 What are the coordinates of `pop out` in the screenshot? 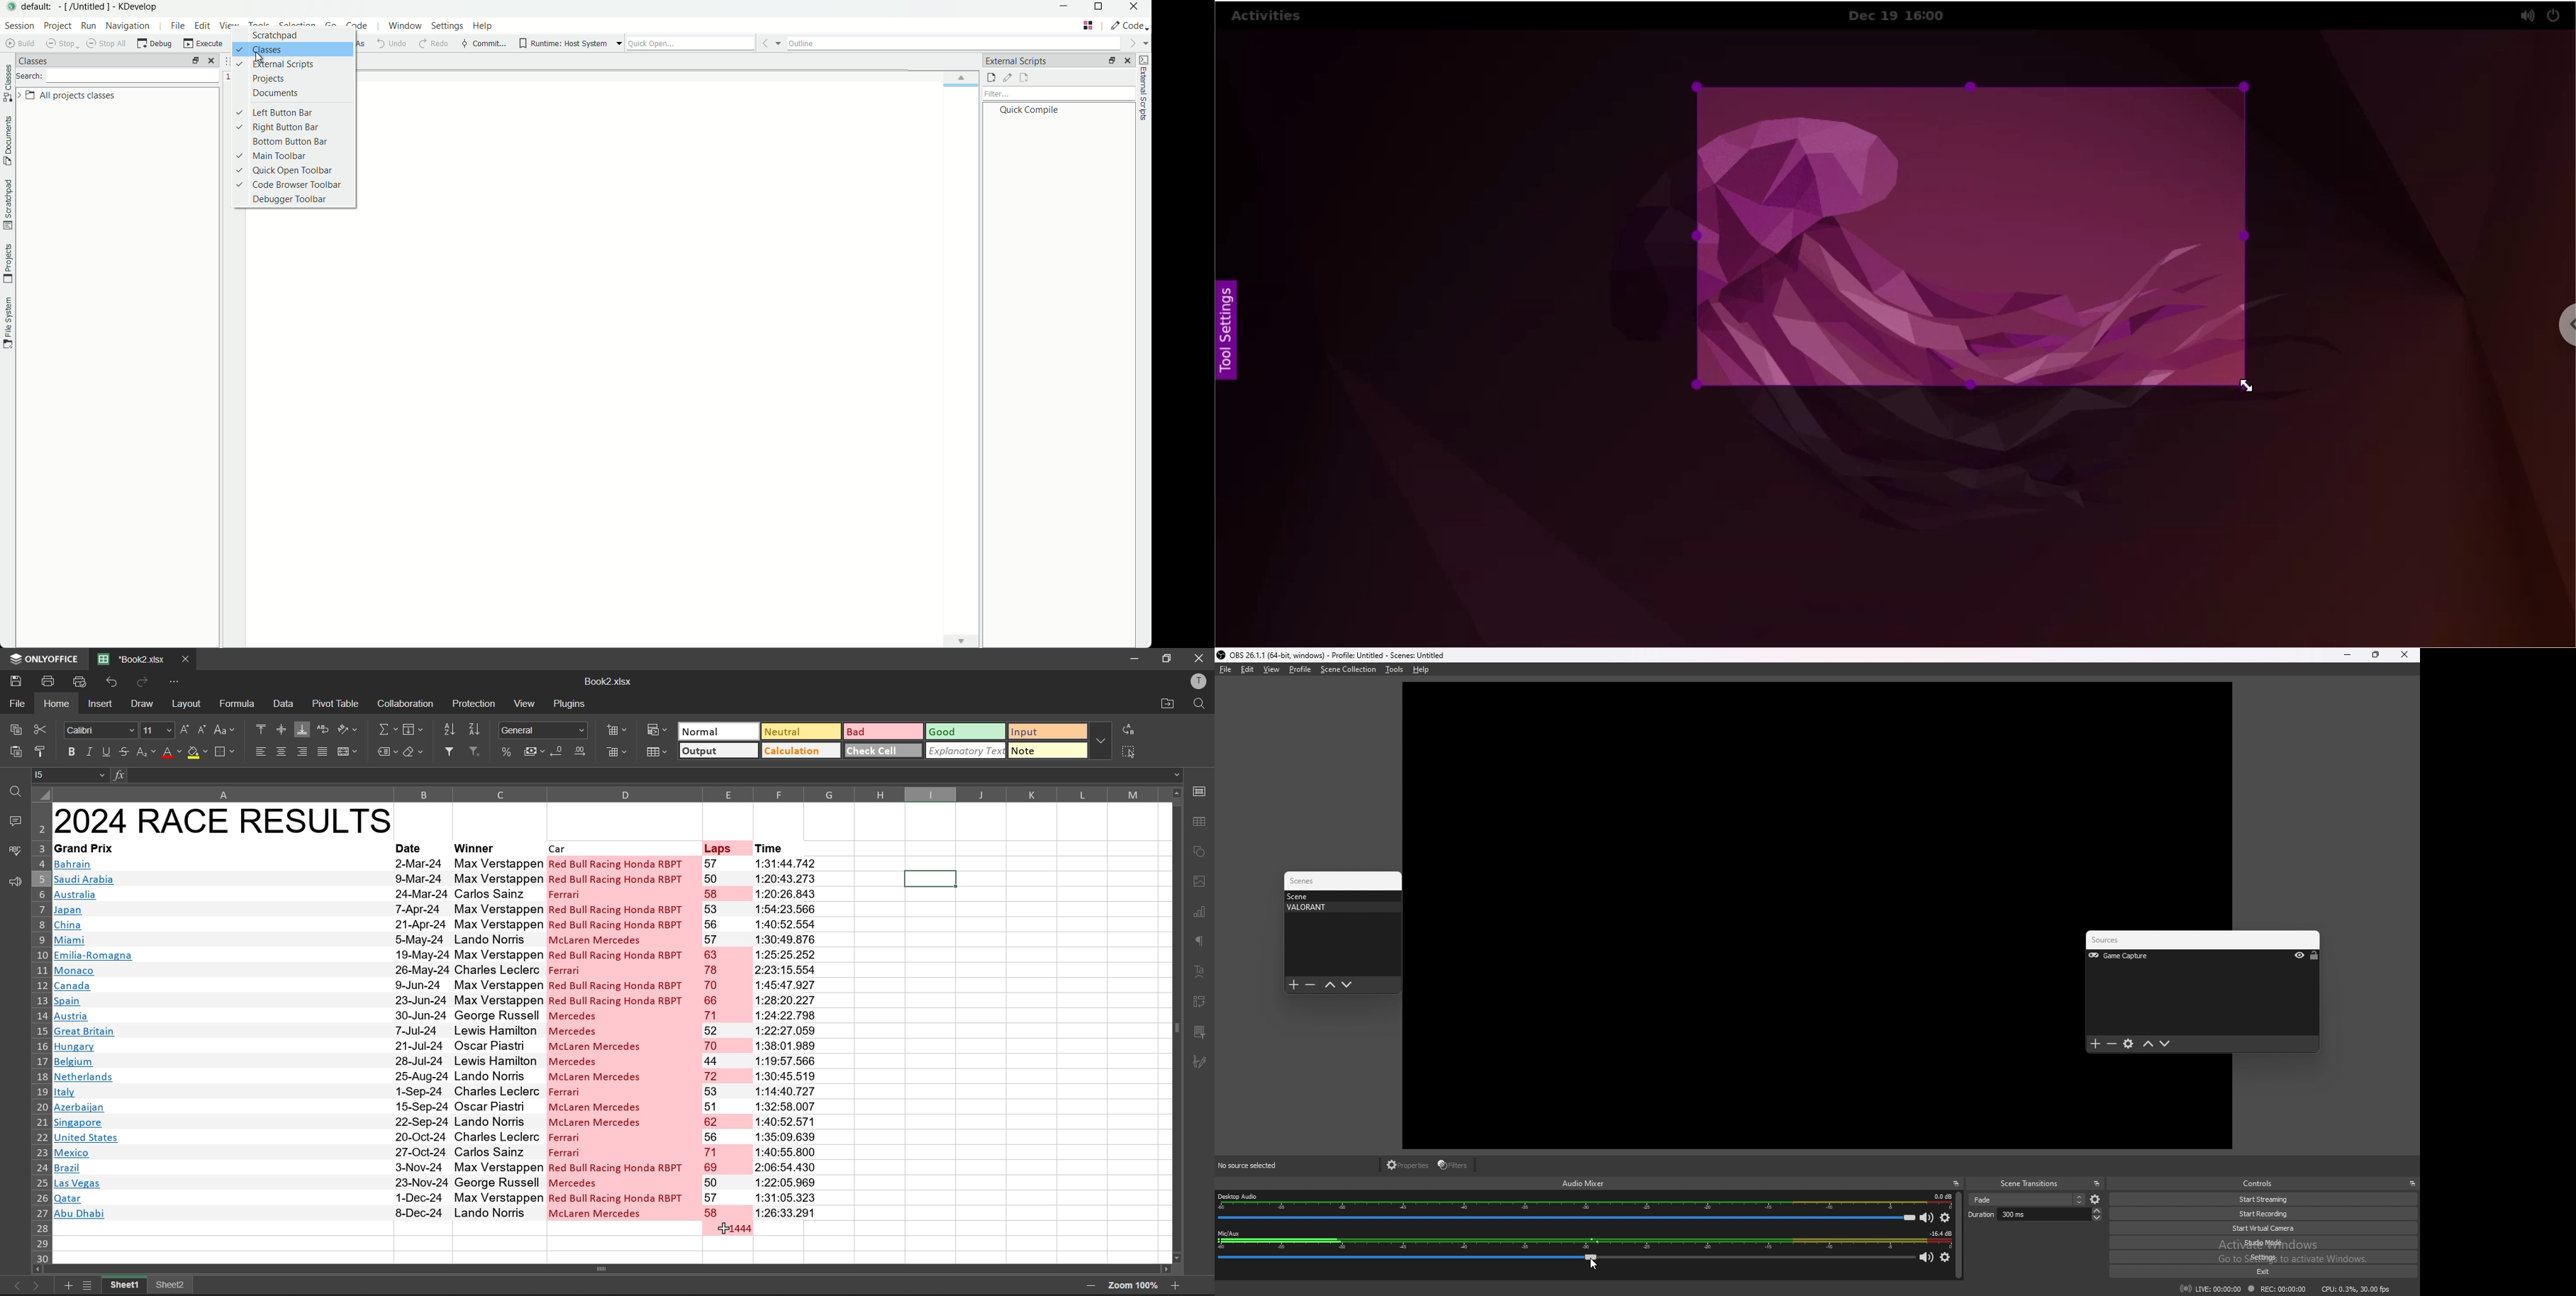 It's located at (2097, 1184).